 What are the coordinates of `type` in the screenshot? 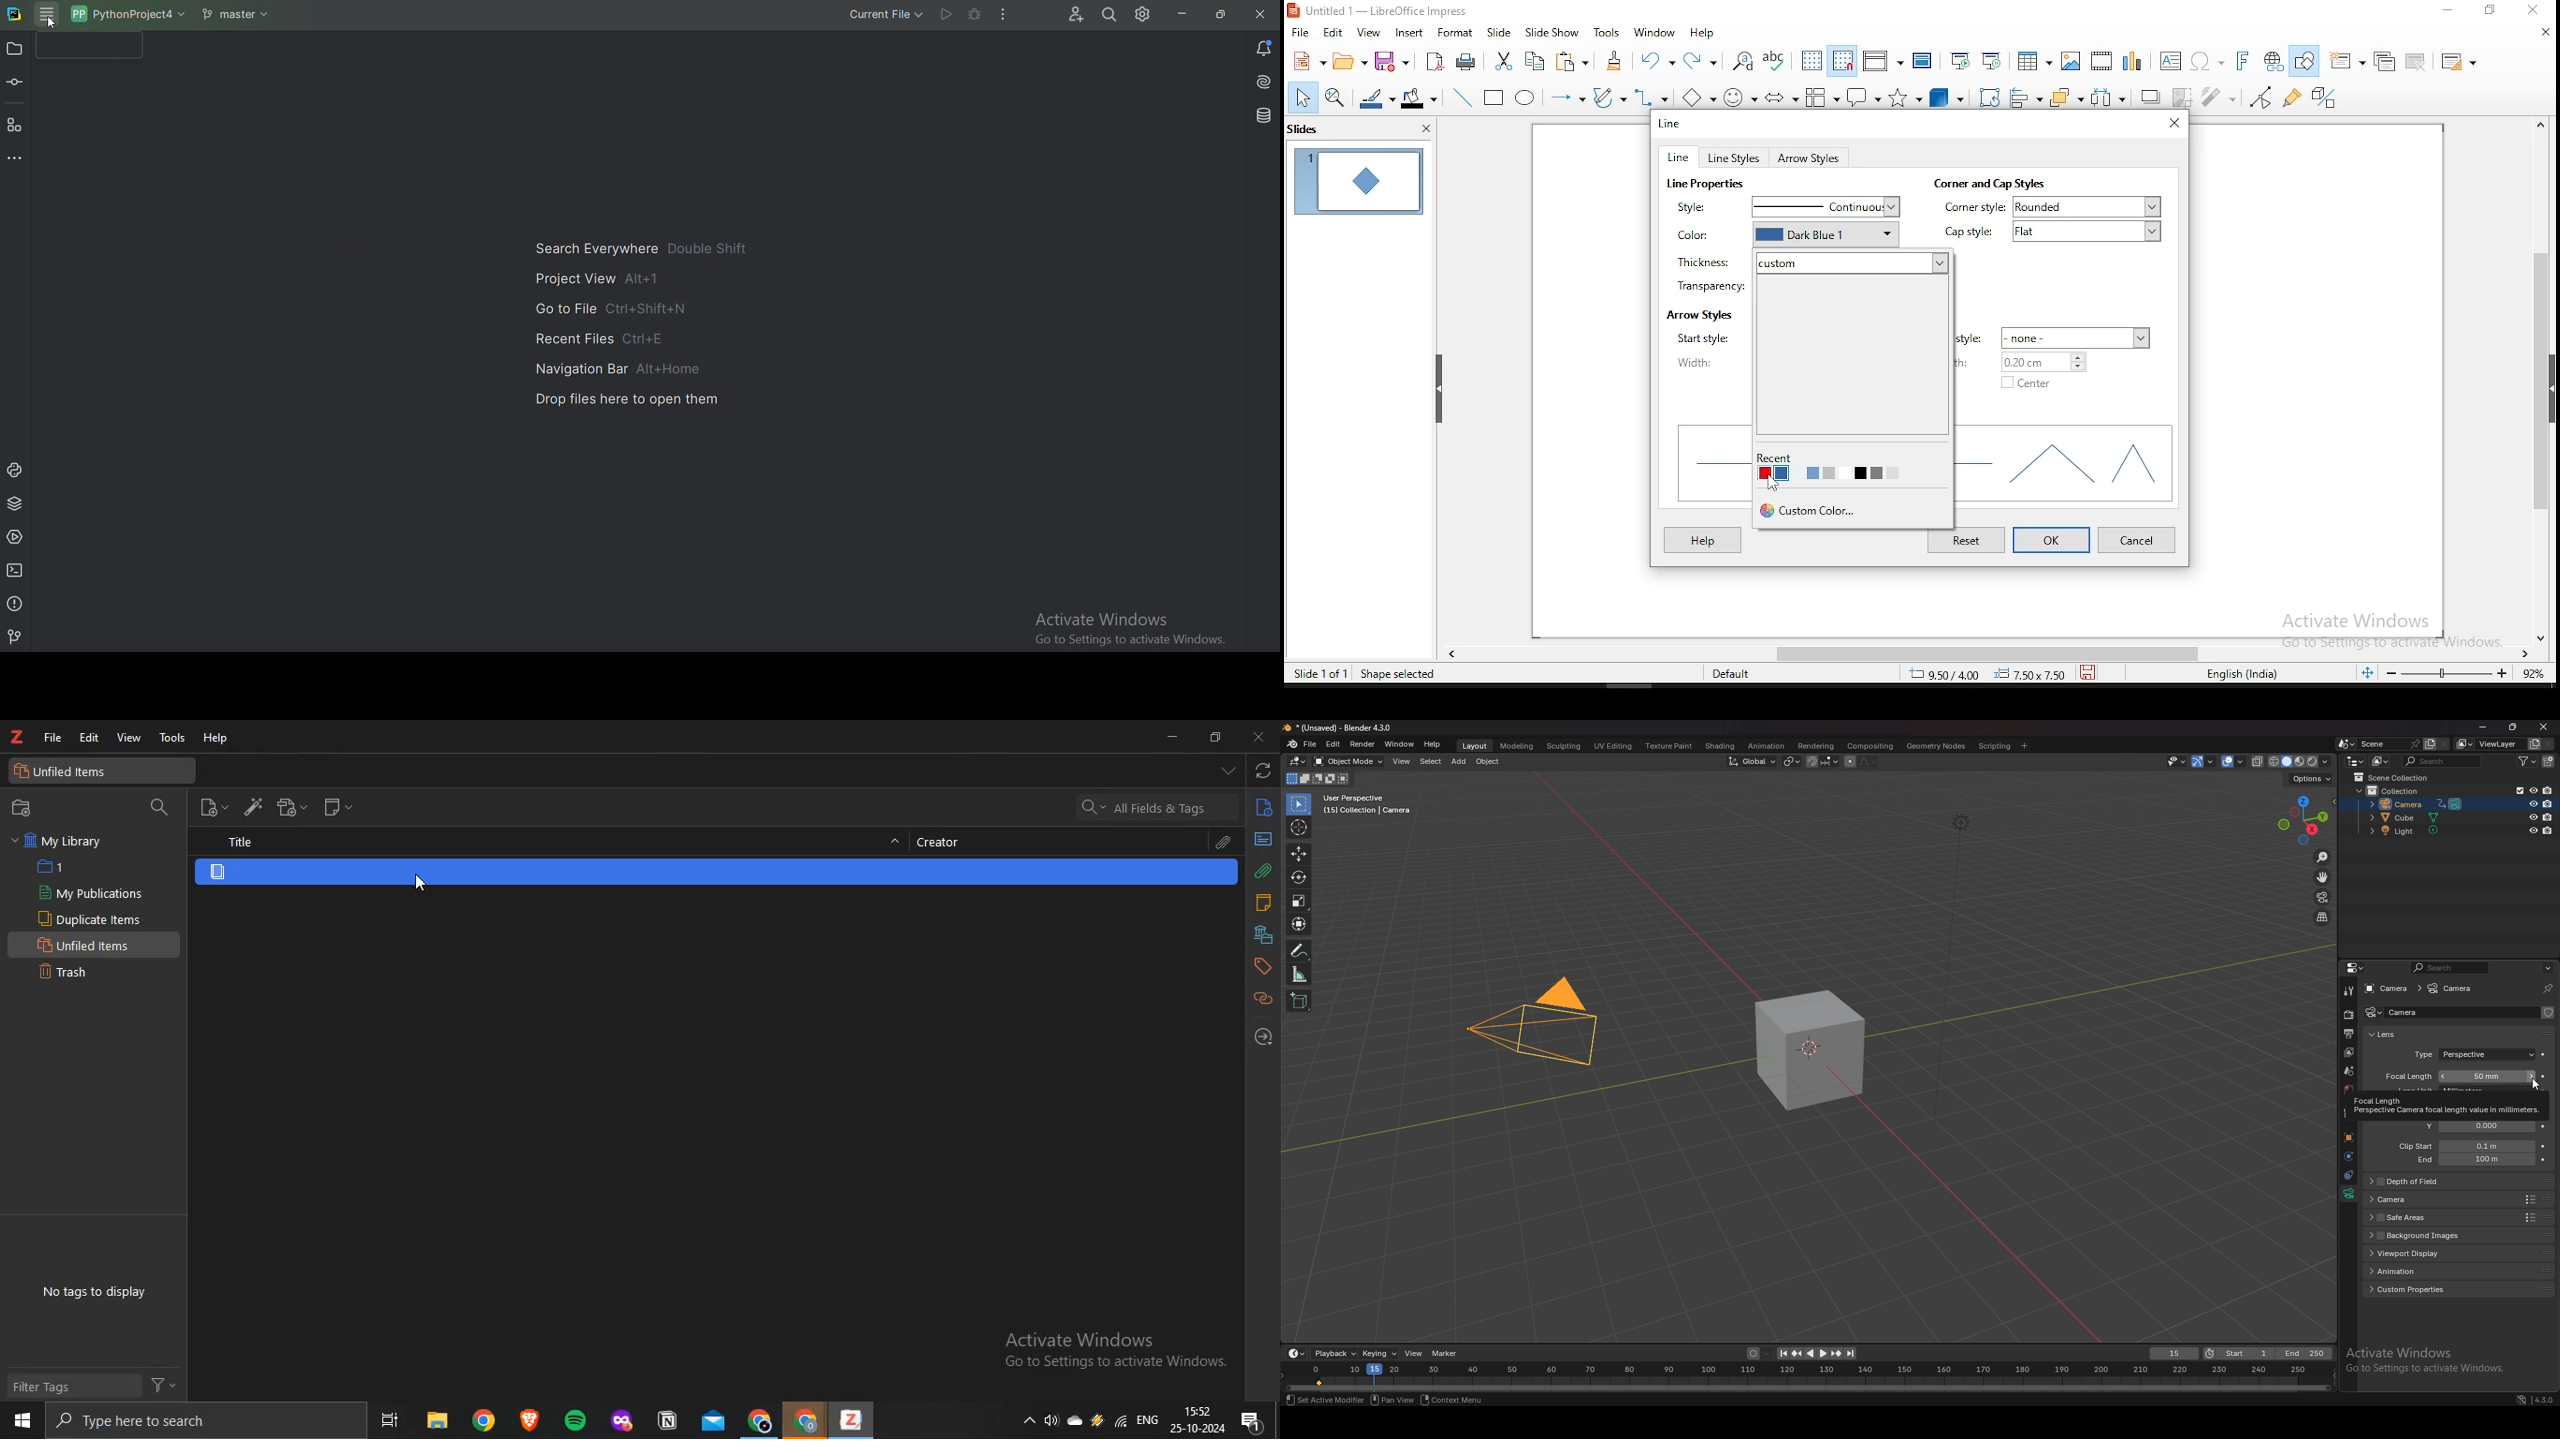 It's located at (2474, 1056).